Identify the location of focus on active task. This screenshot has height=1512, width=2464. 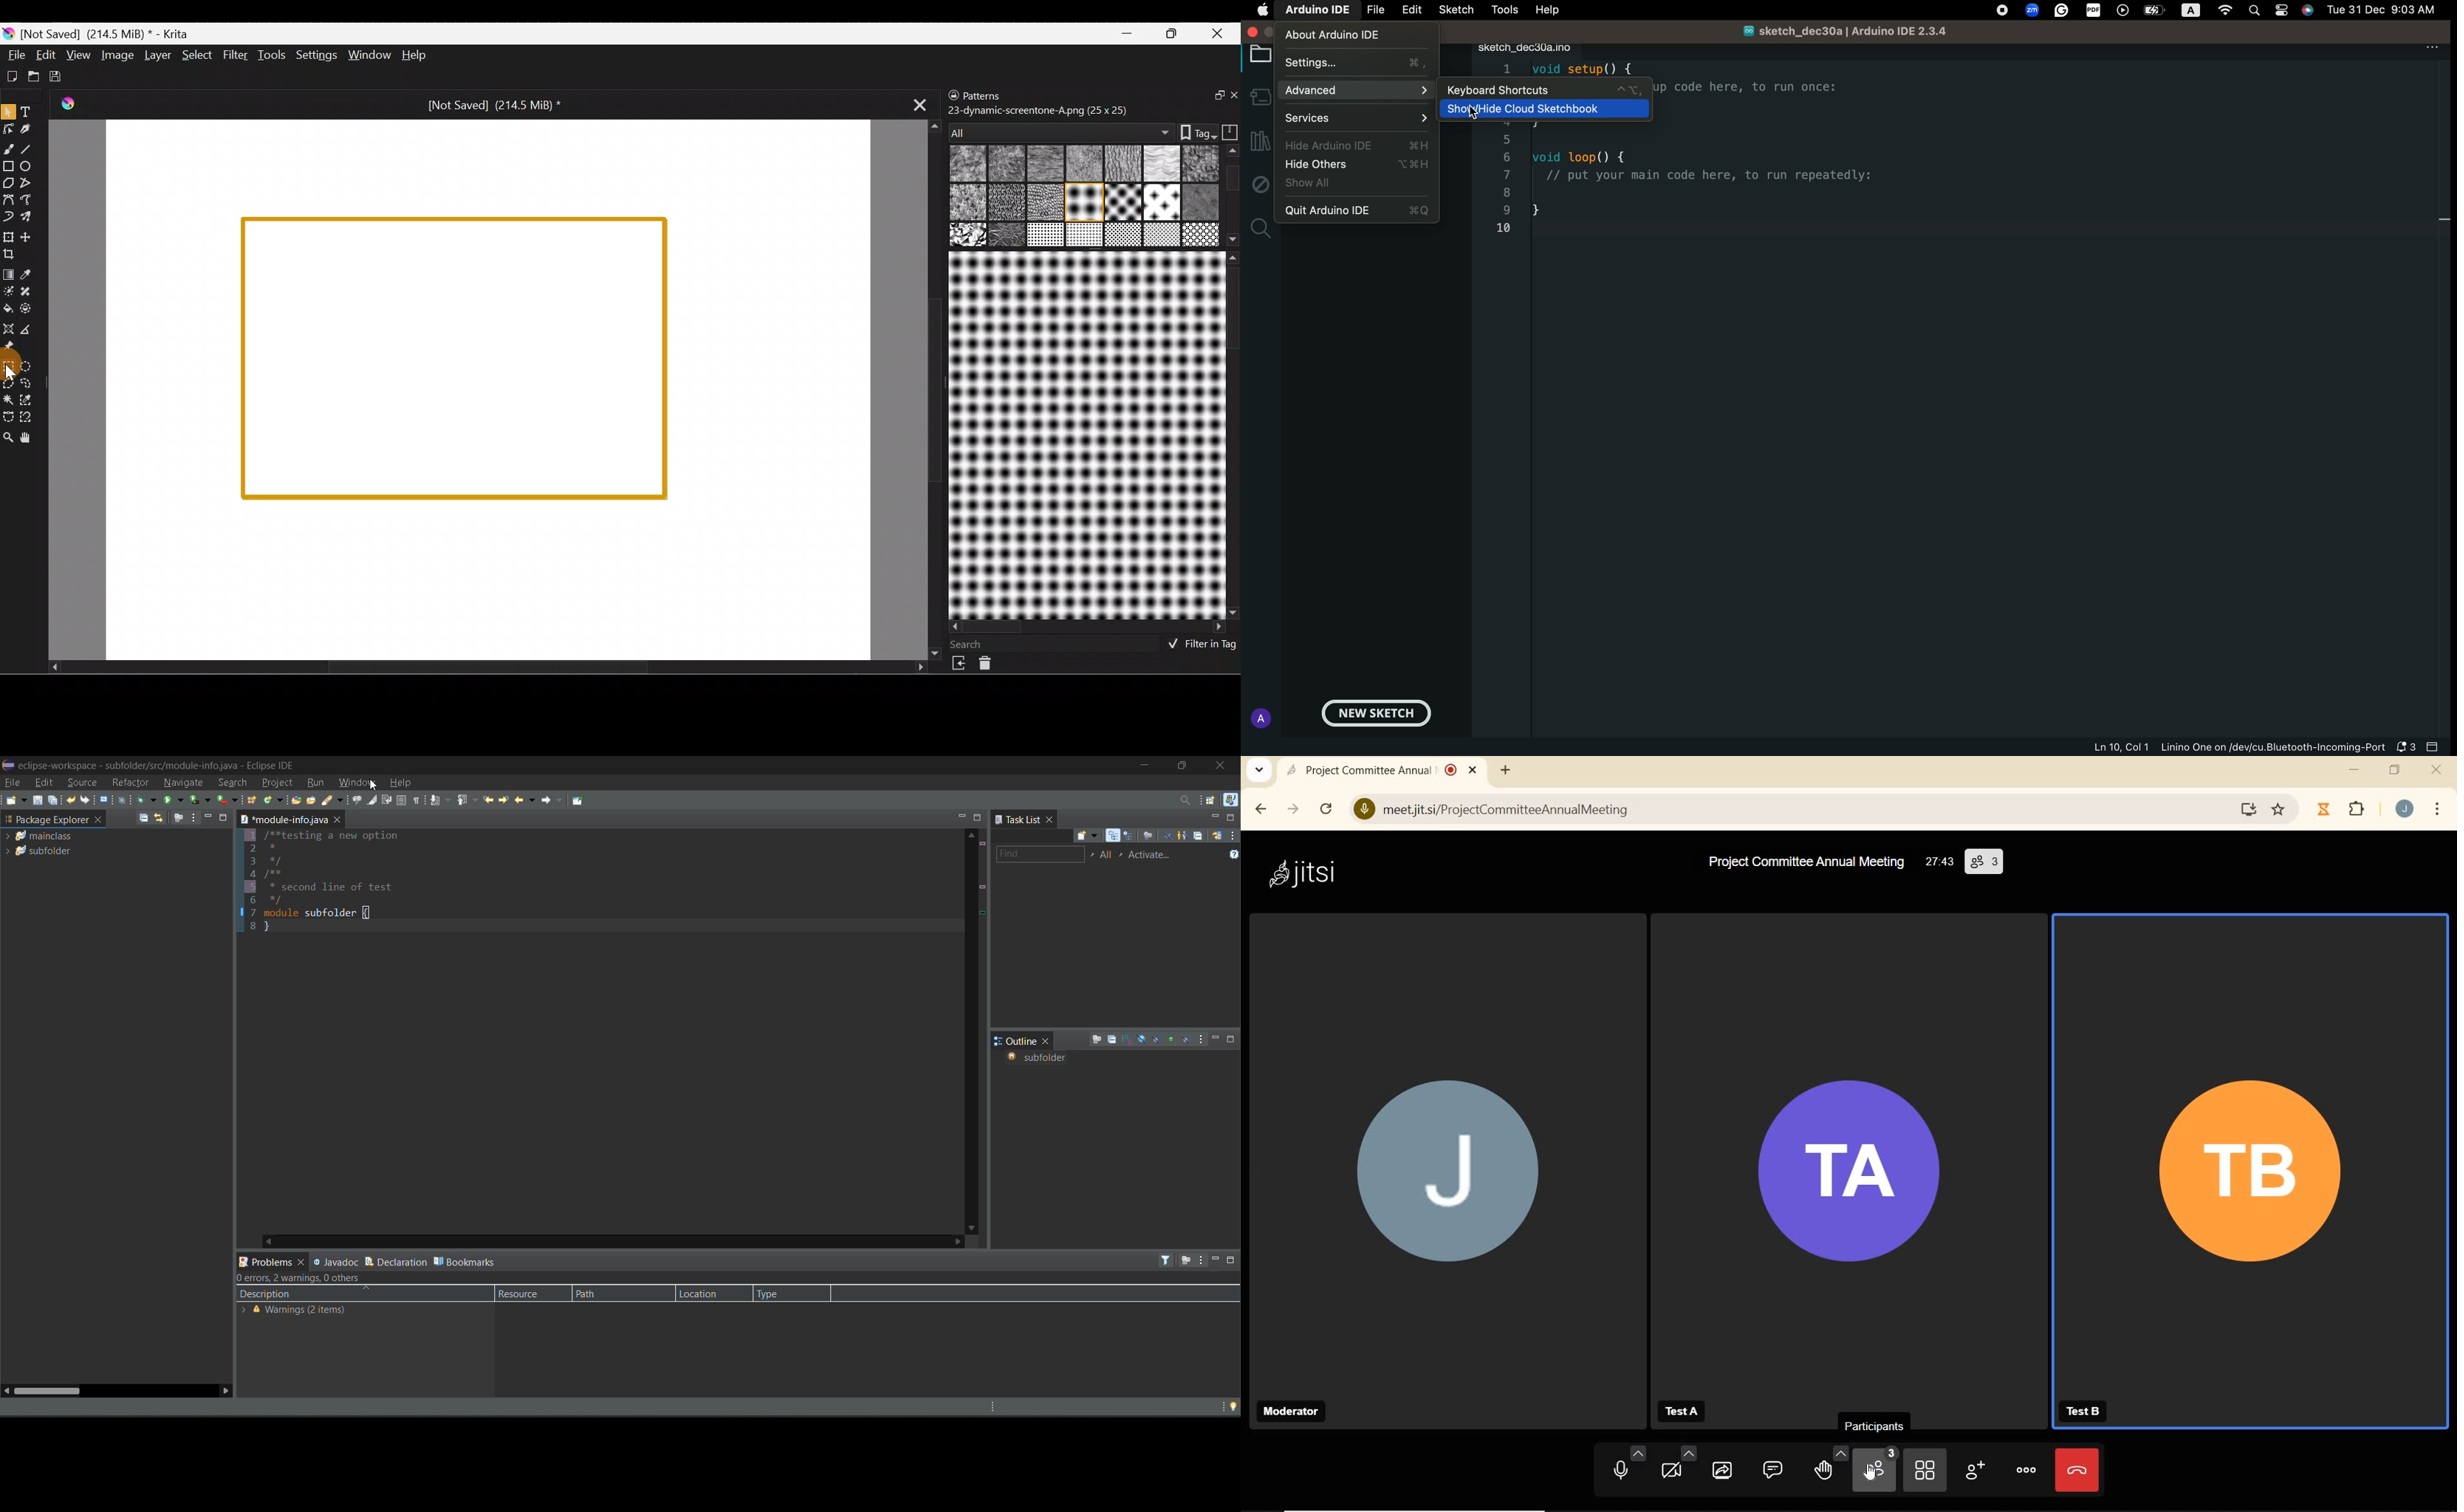
(177, 818).